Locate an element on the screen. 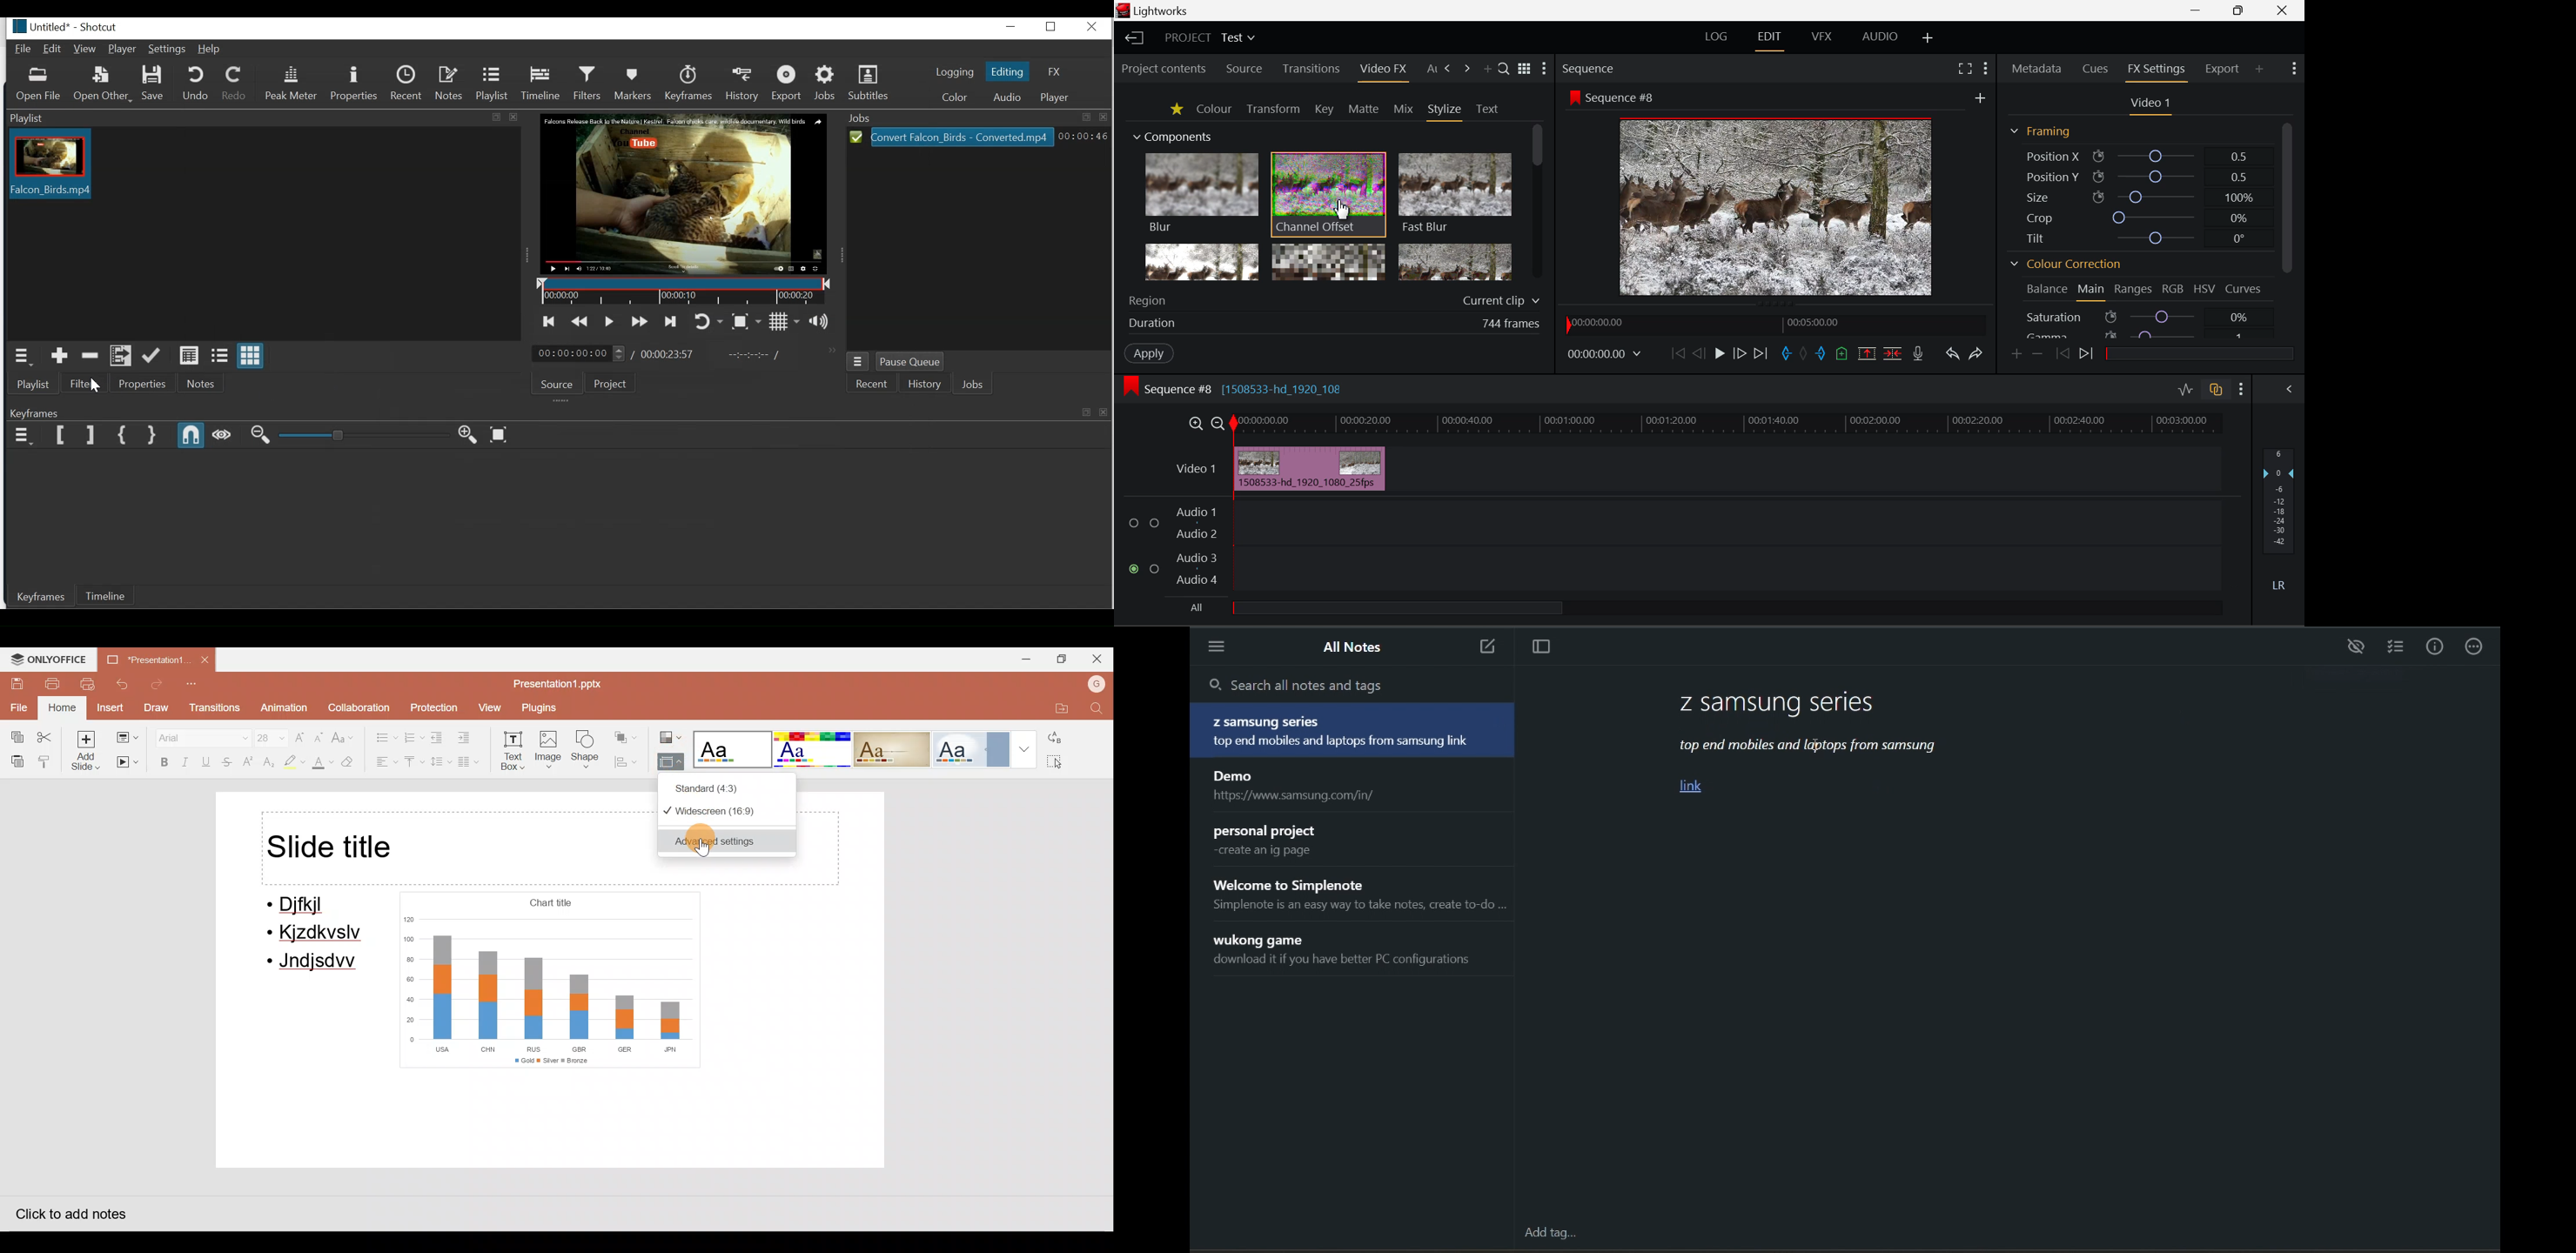 The height and width of the screenshot is (1260, 2576). Widescreen is located at coordinates (725, 811).